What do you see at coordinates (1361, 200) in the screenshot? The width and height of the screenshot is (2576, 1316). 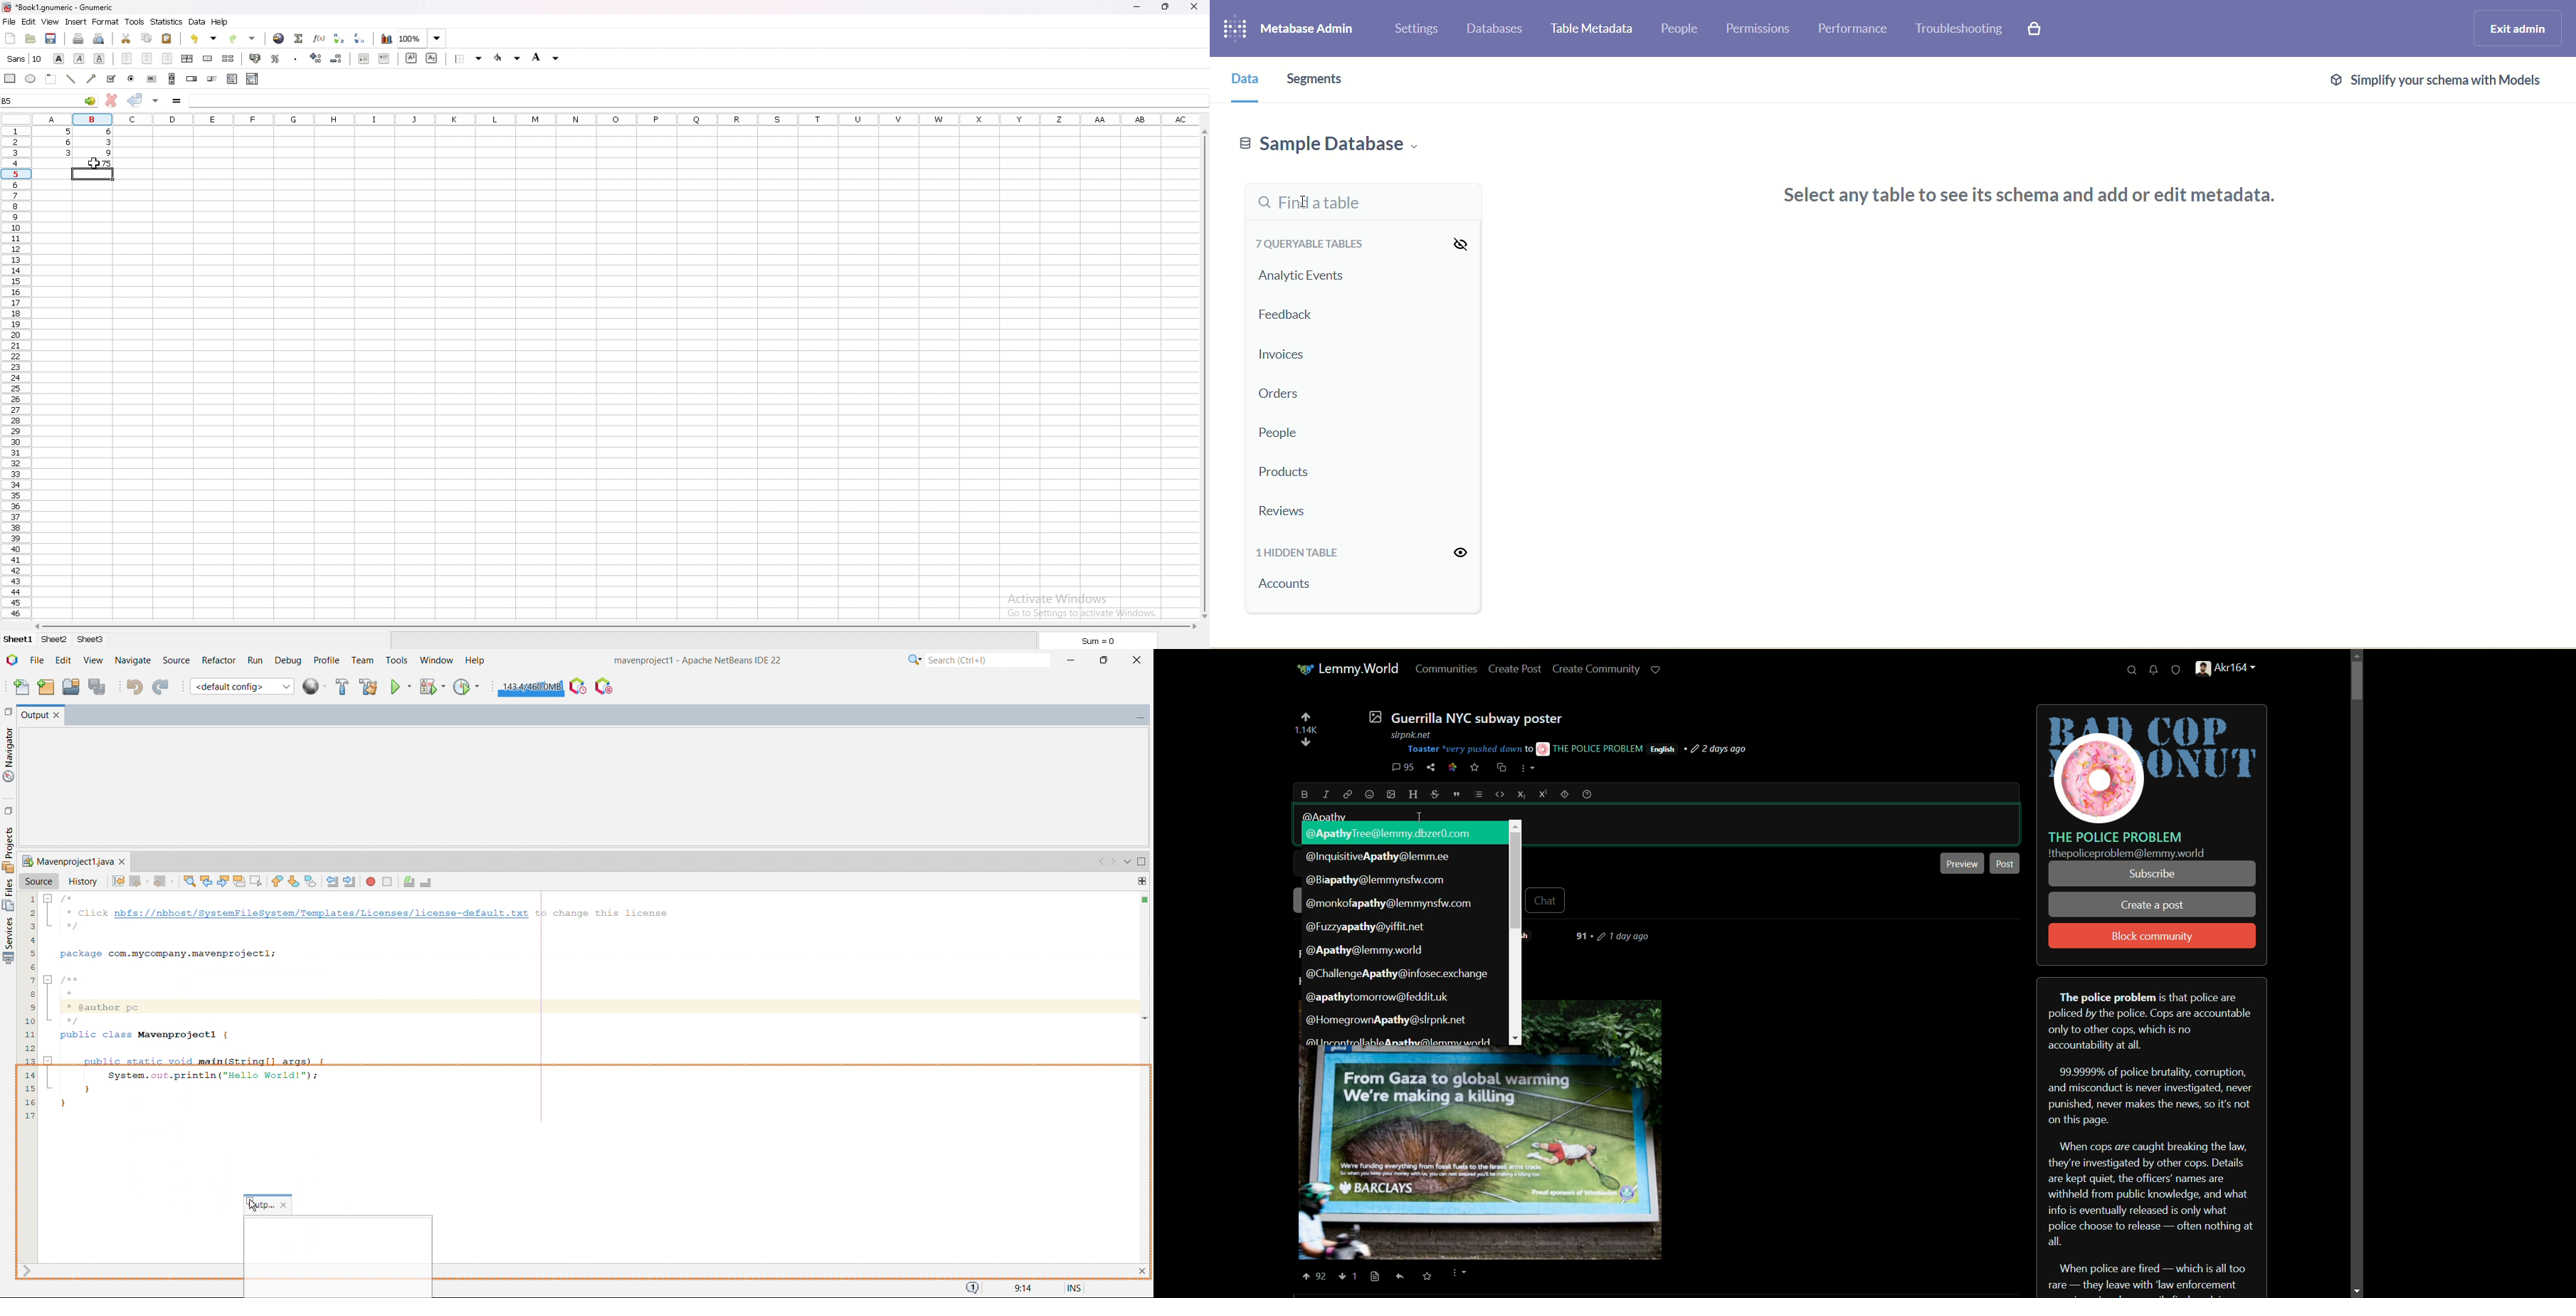 I see `find a table` at bounding box center [1361, 200].